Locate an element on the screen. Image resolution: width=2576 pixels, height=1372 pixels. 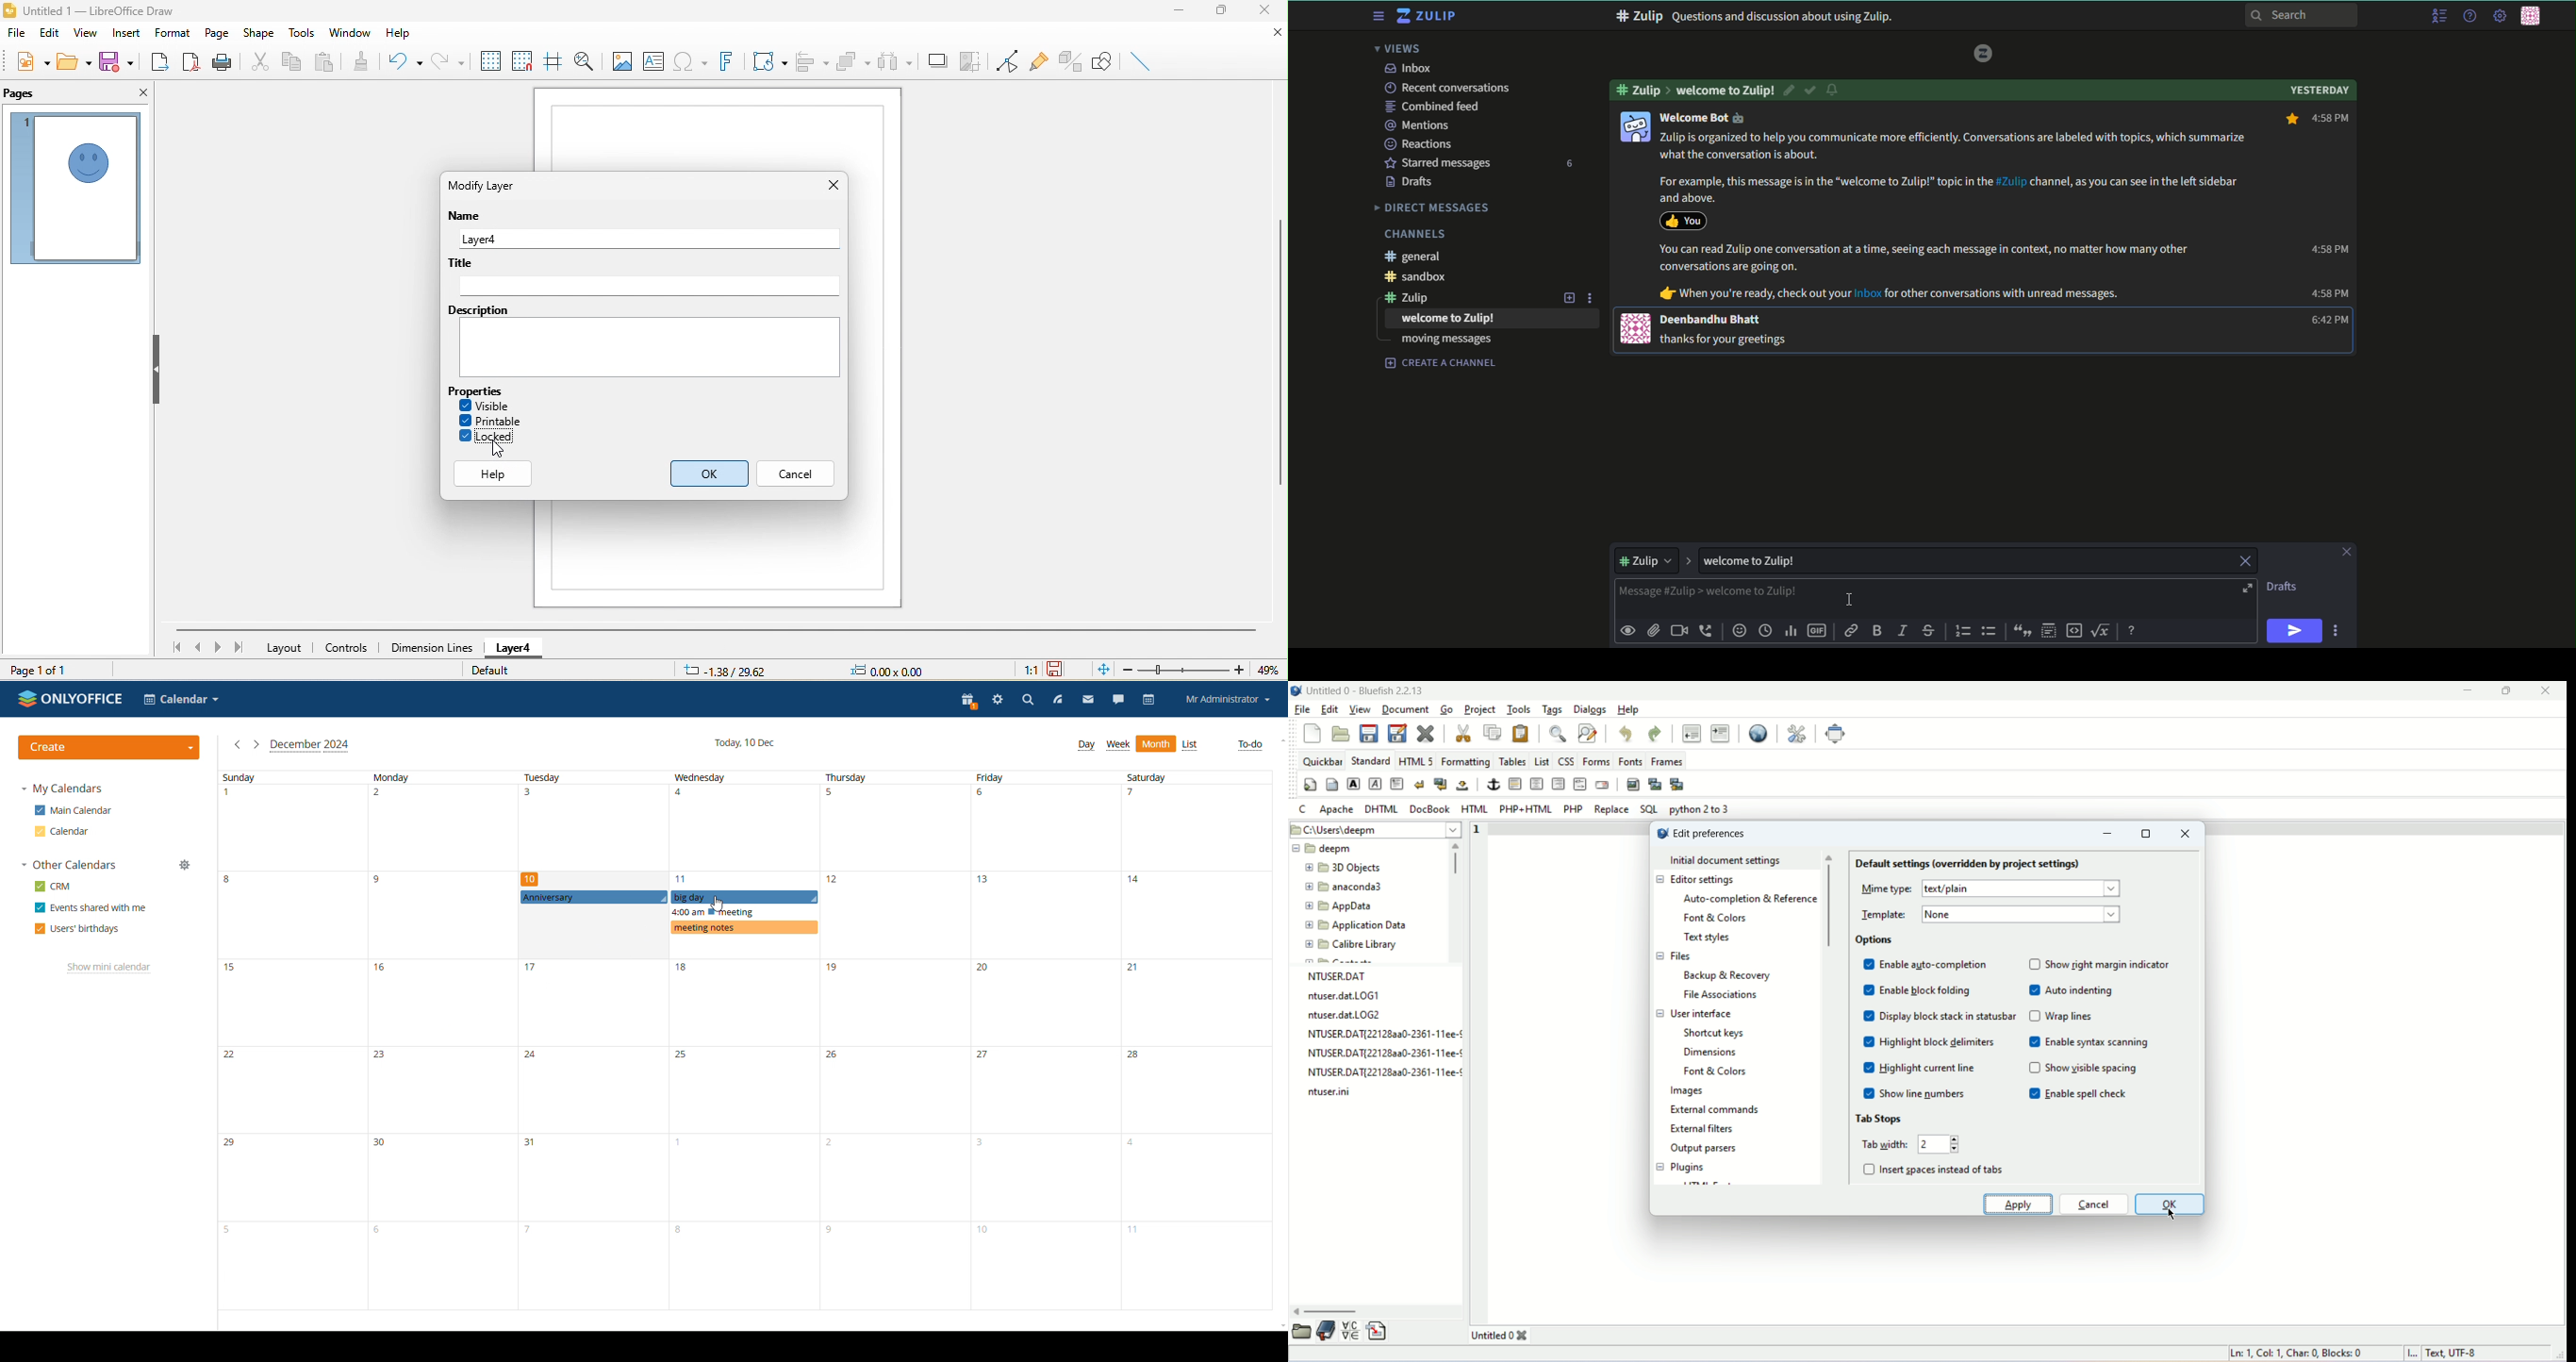
options is located at coordinates (2338, 631).